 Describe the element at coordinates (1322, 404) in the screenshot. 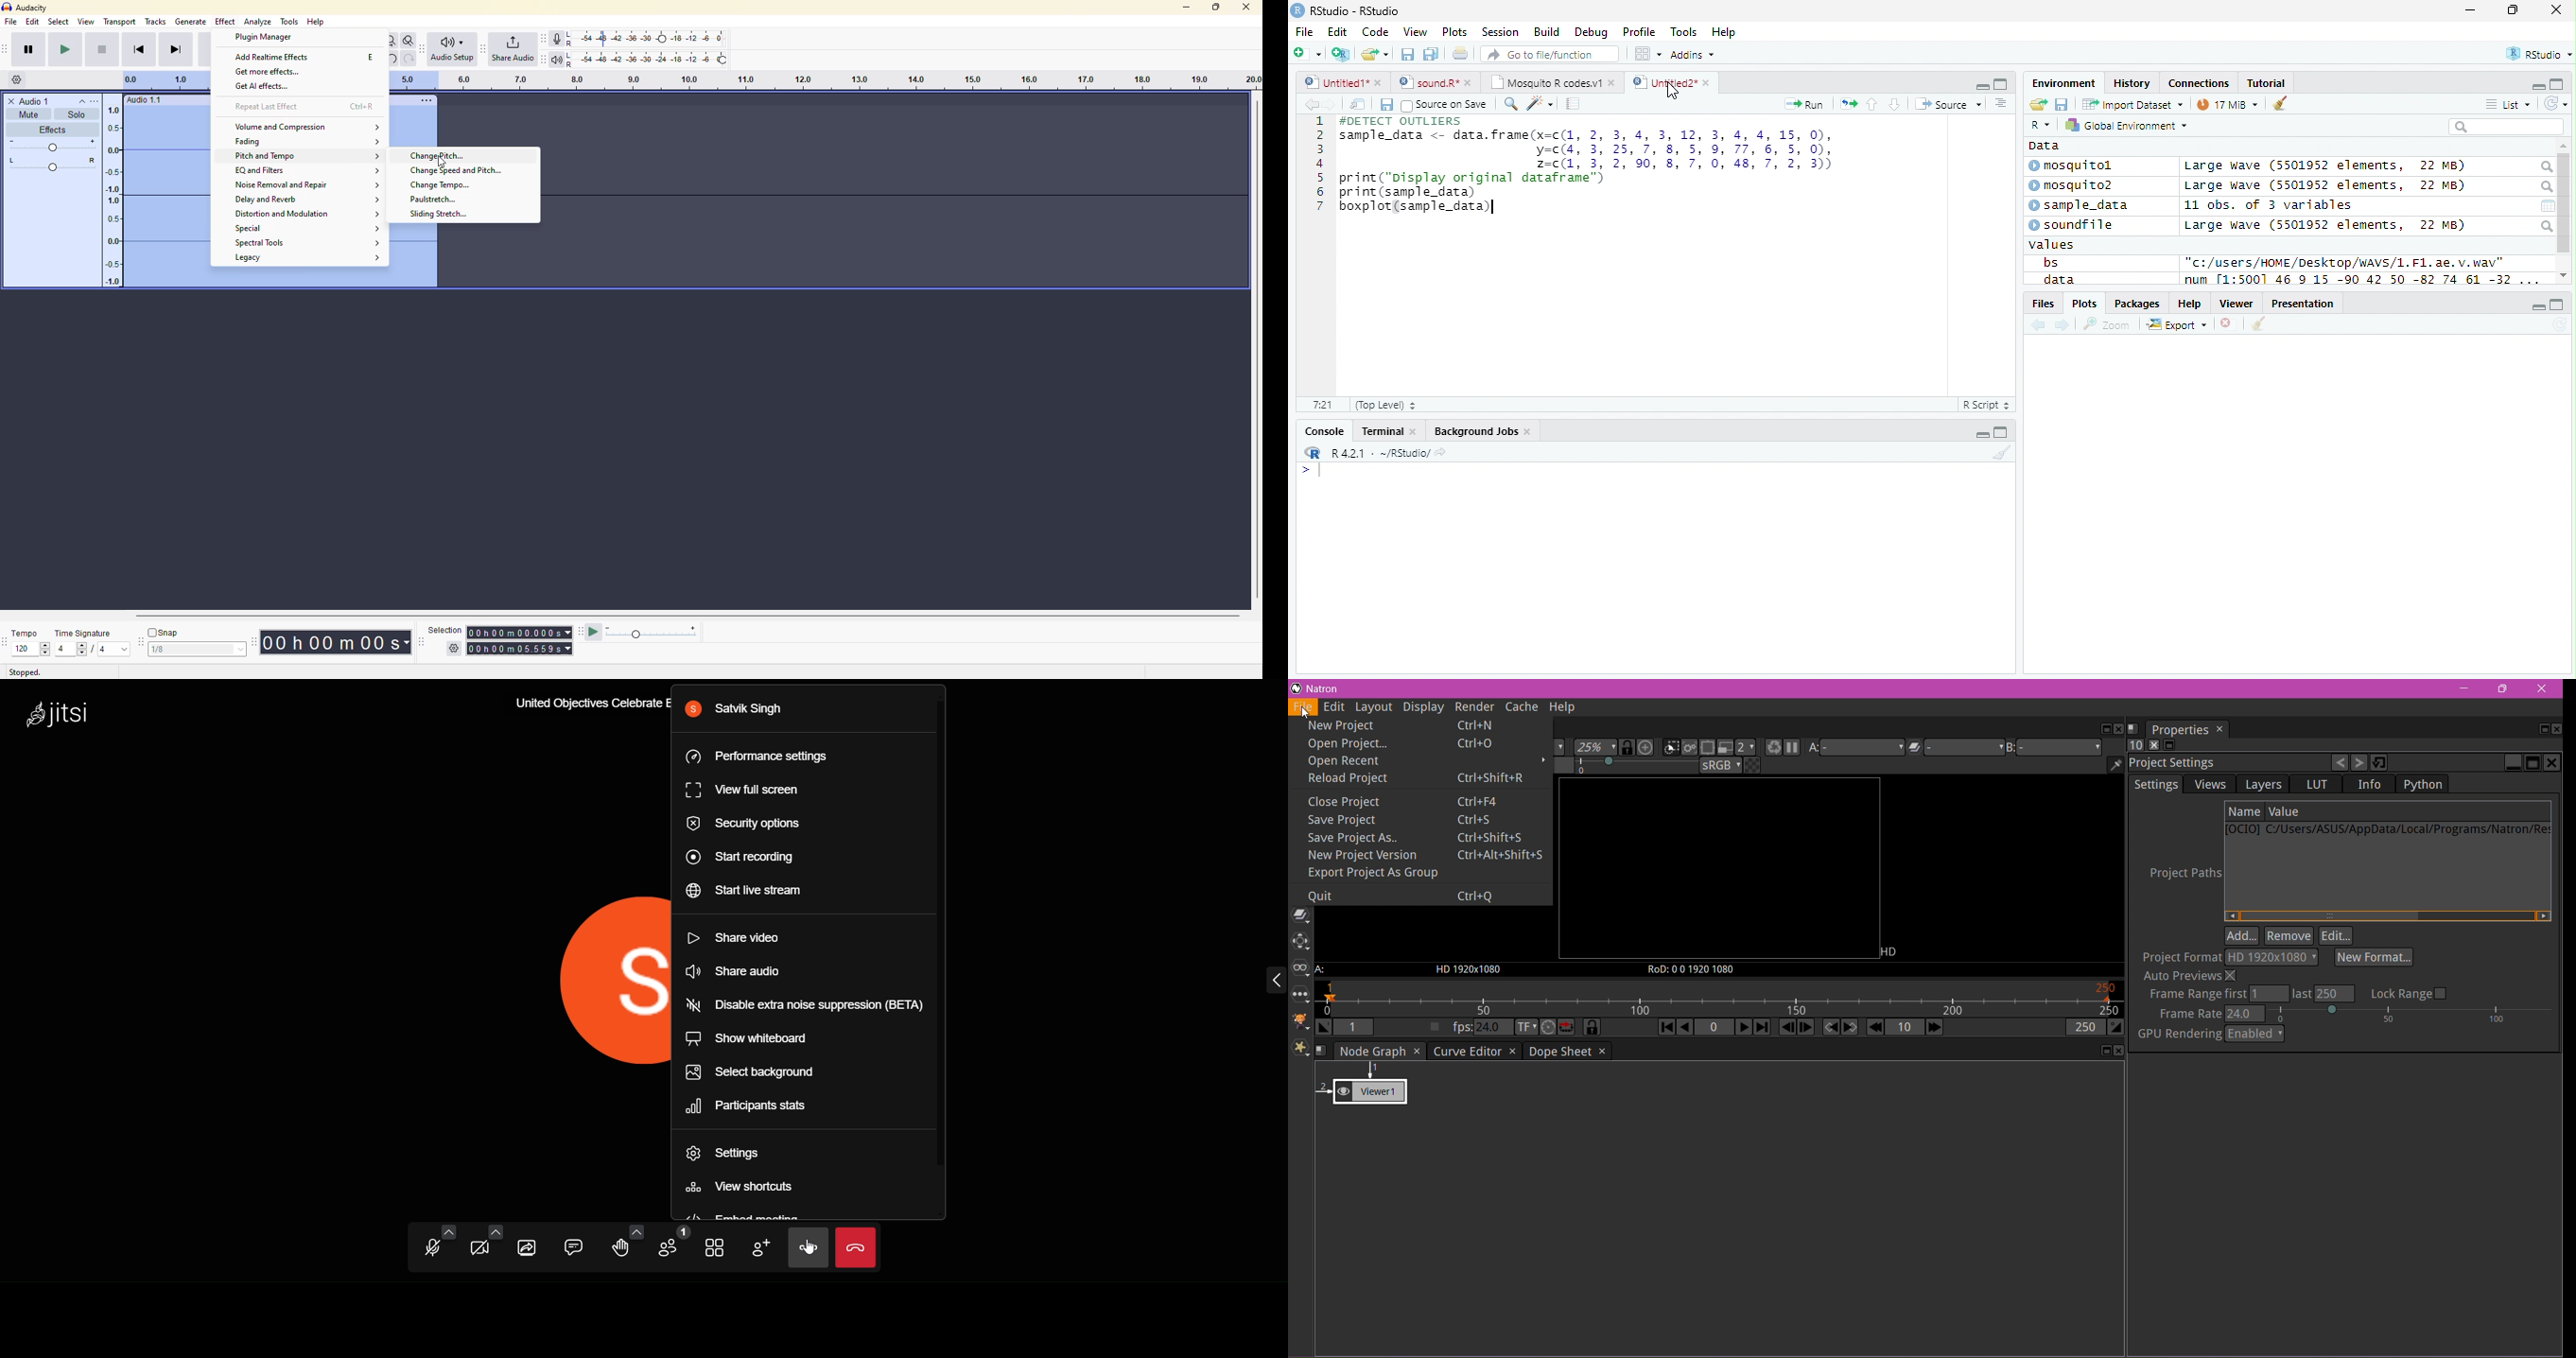

I see `7:21` at that location.